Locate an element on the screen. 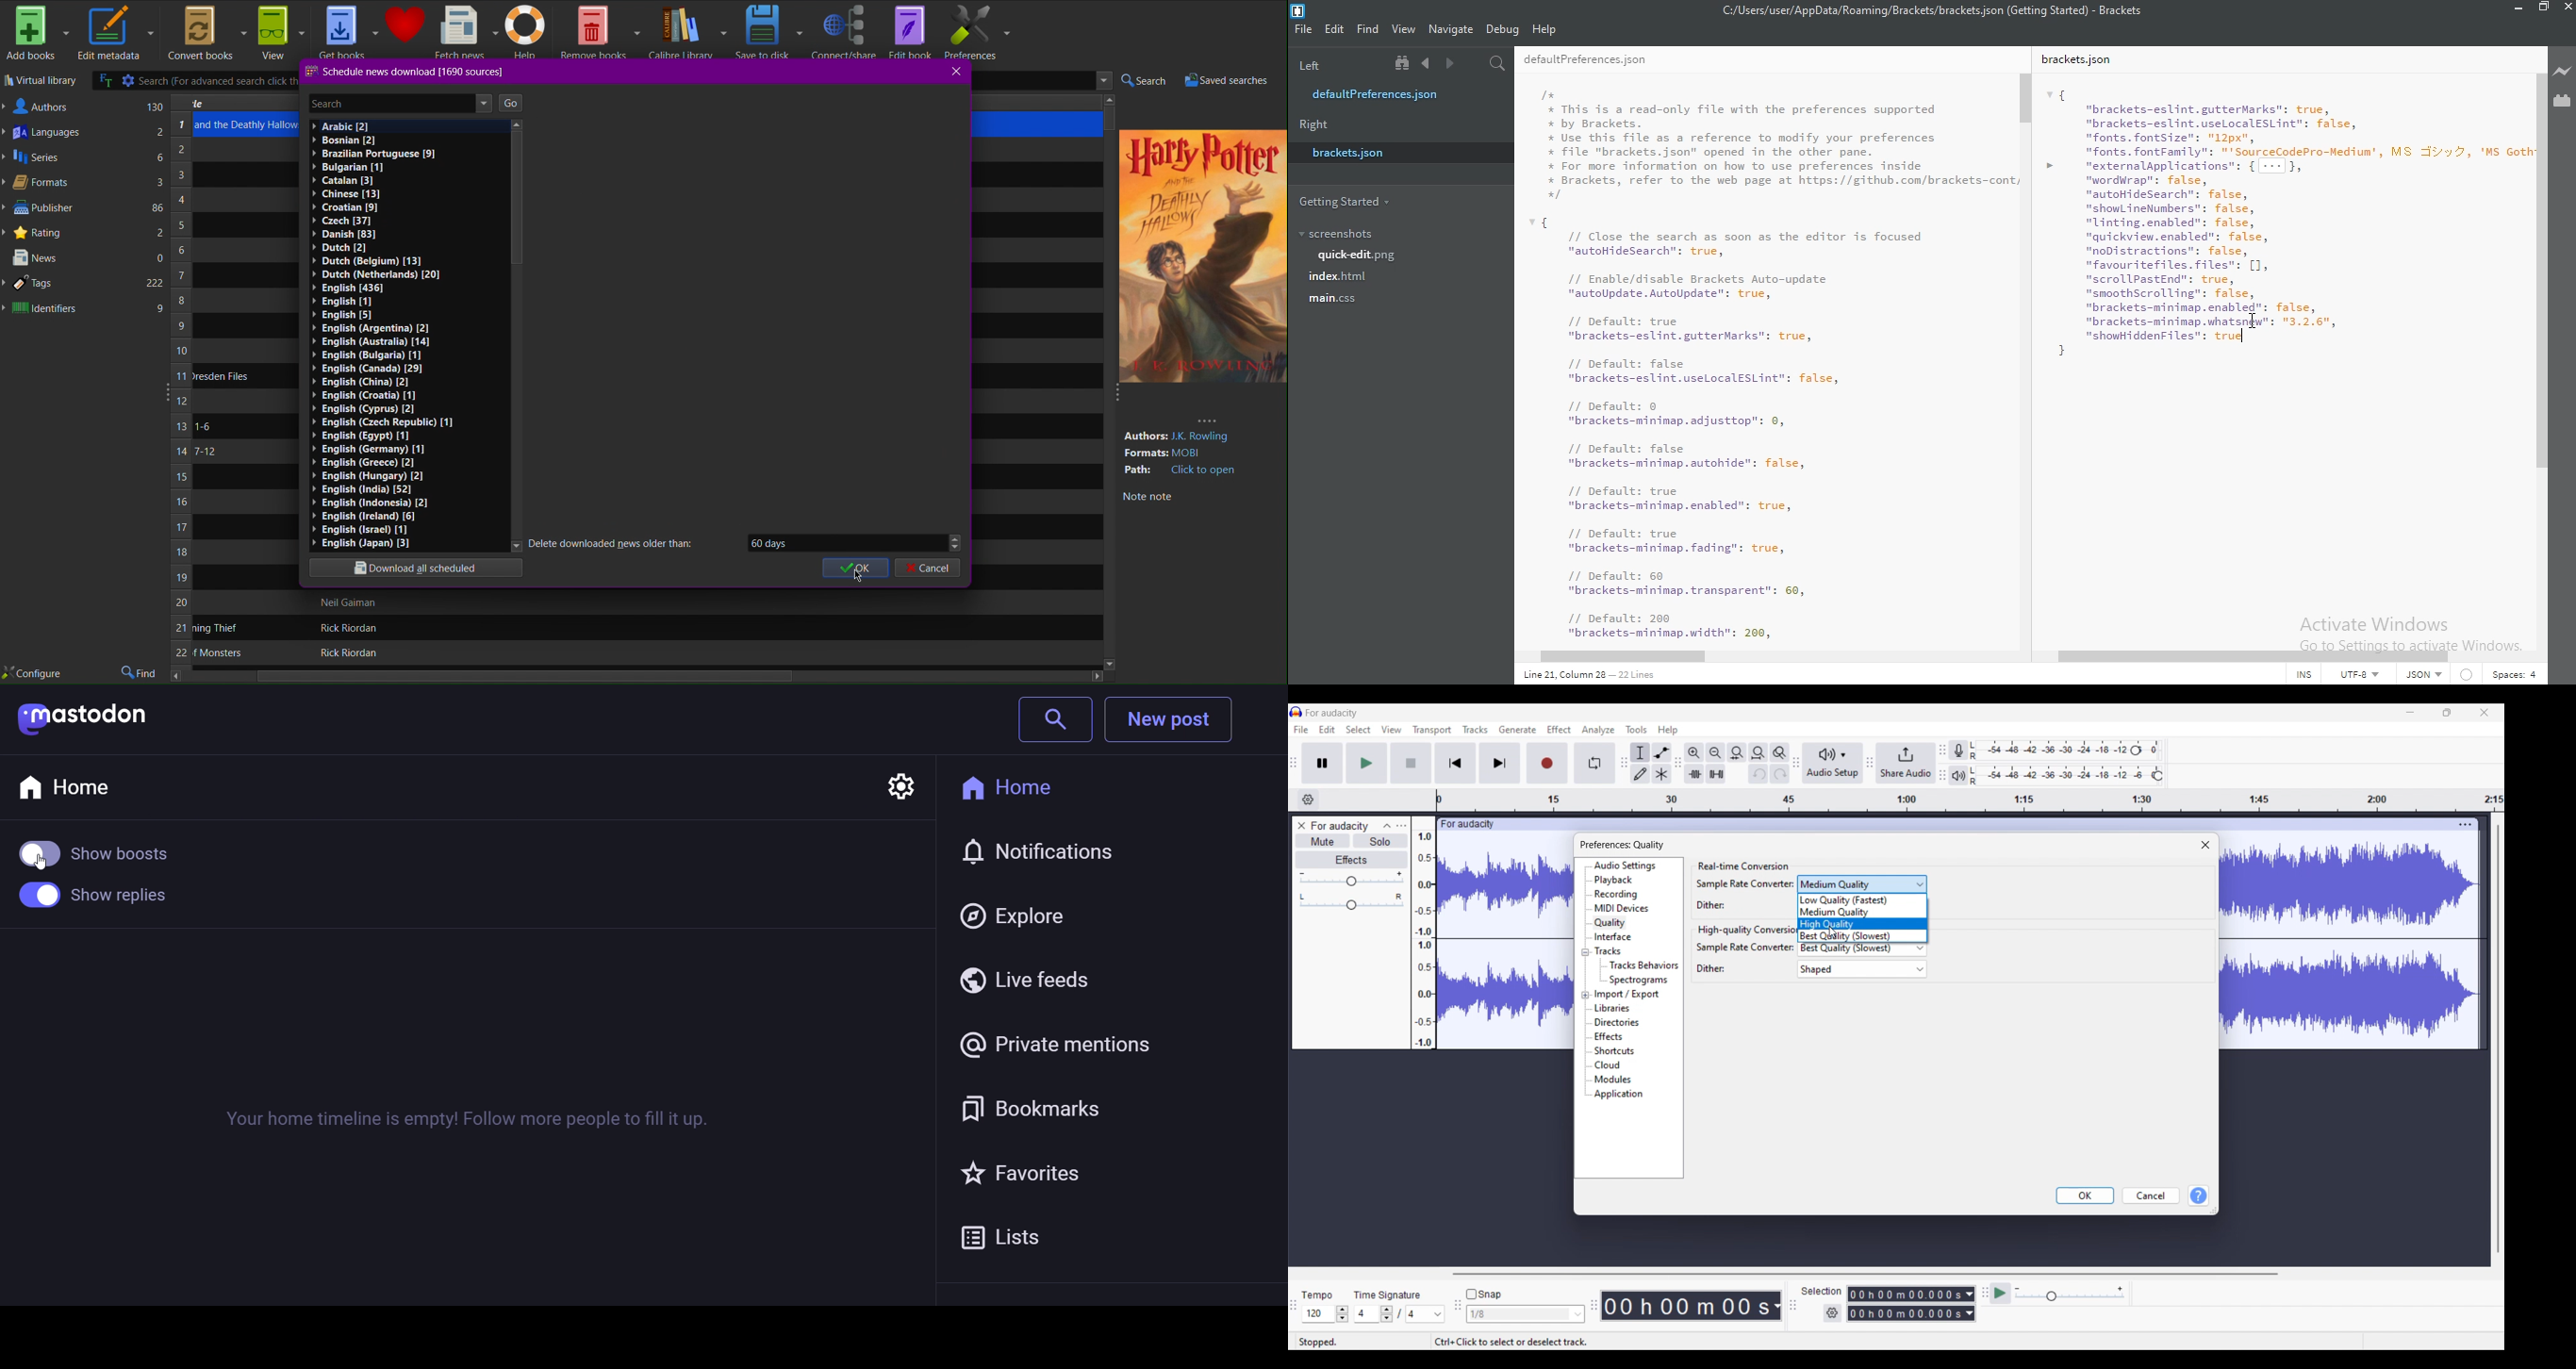 This screenshot has width=2576, height=1372. Scroll bar is located at coordinates (2178, 657).